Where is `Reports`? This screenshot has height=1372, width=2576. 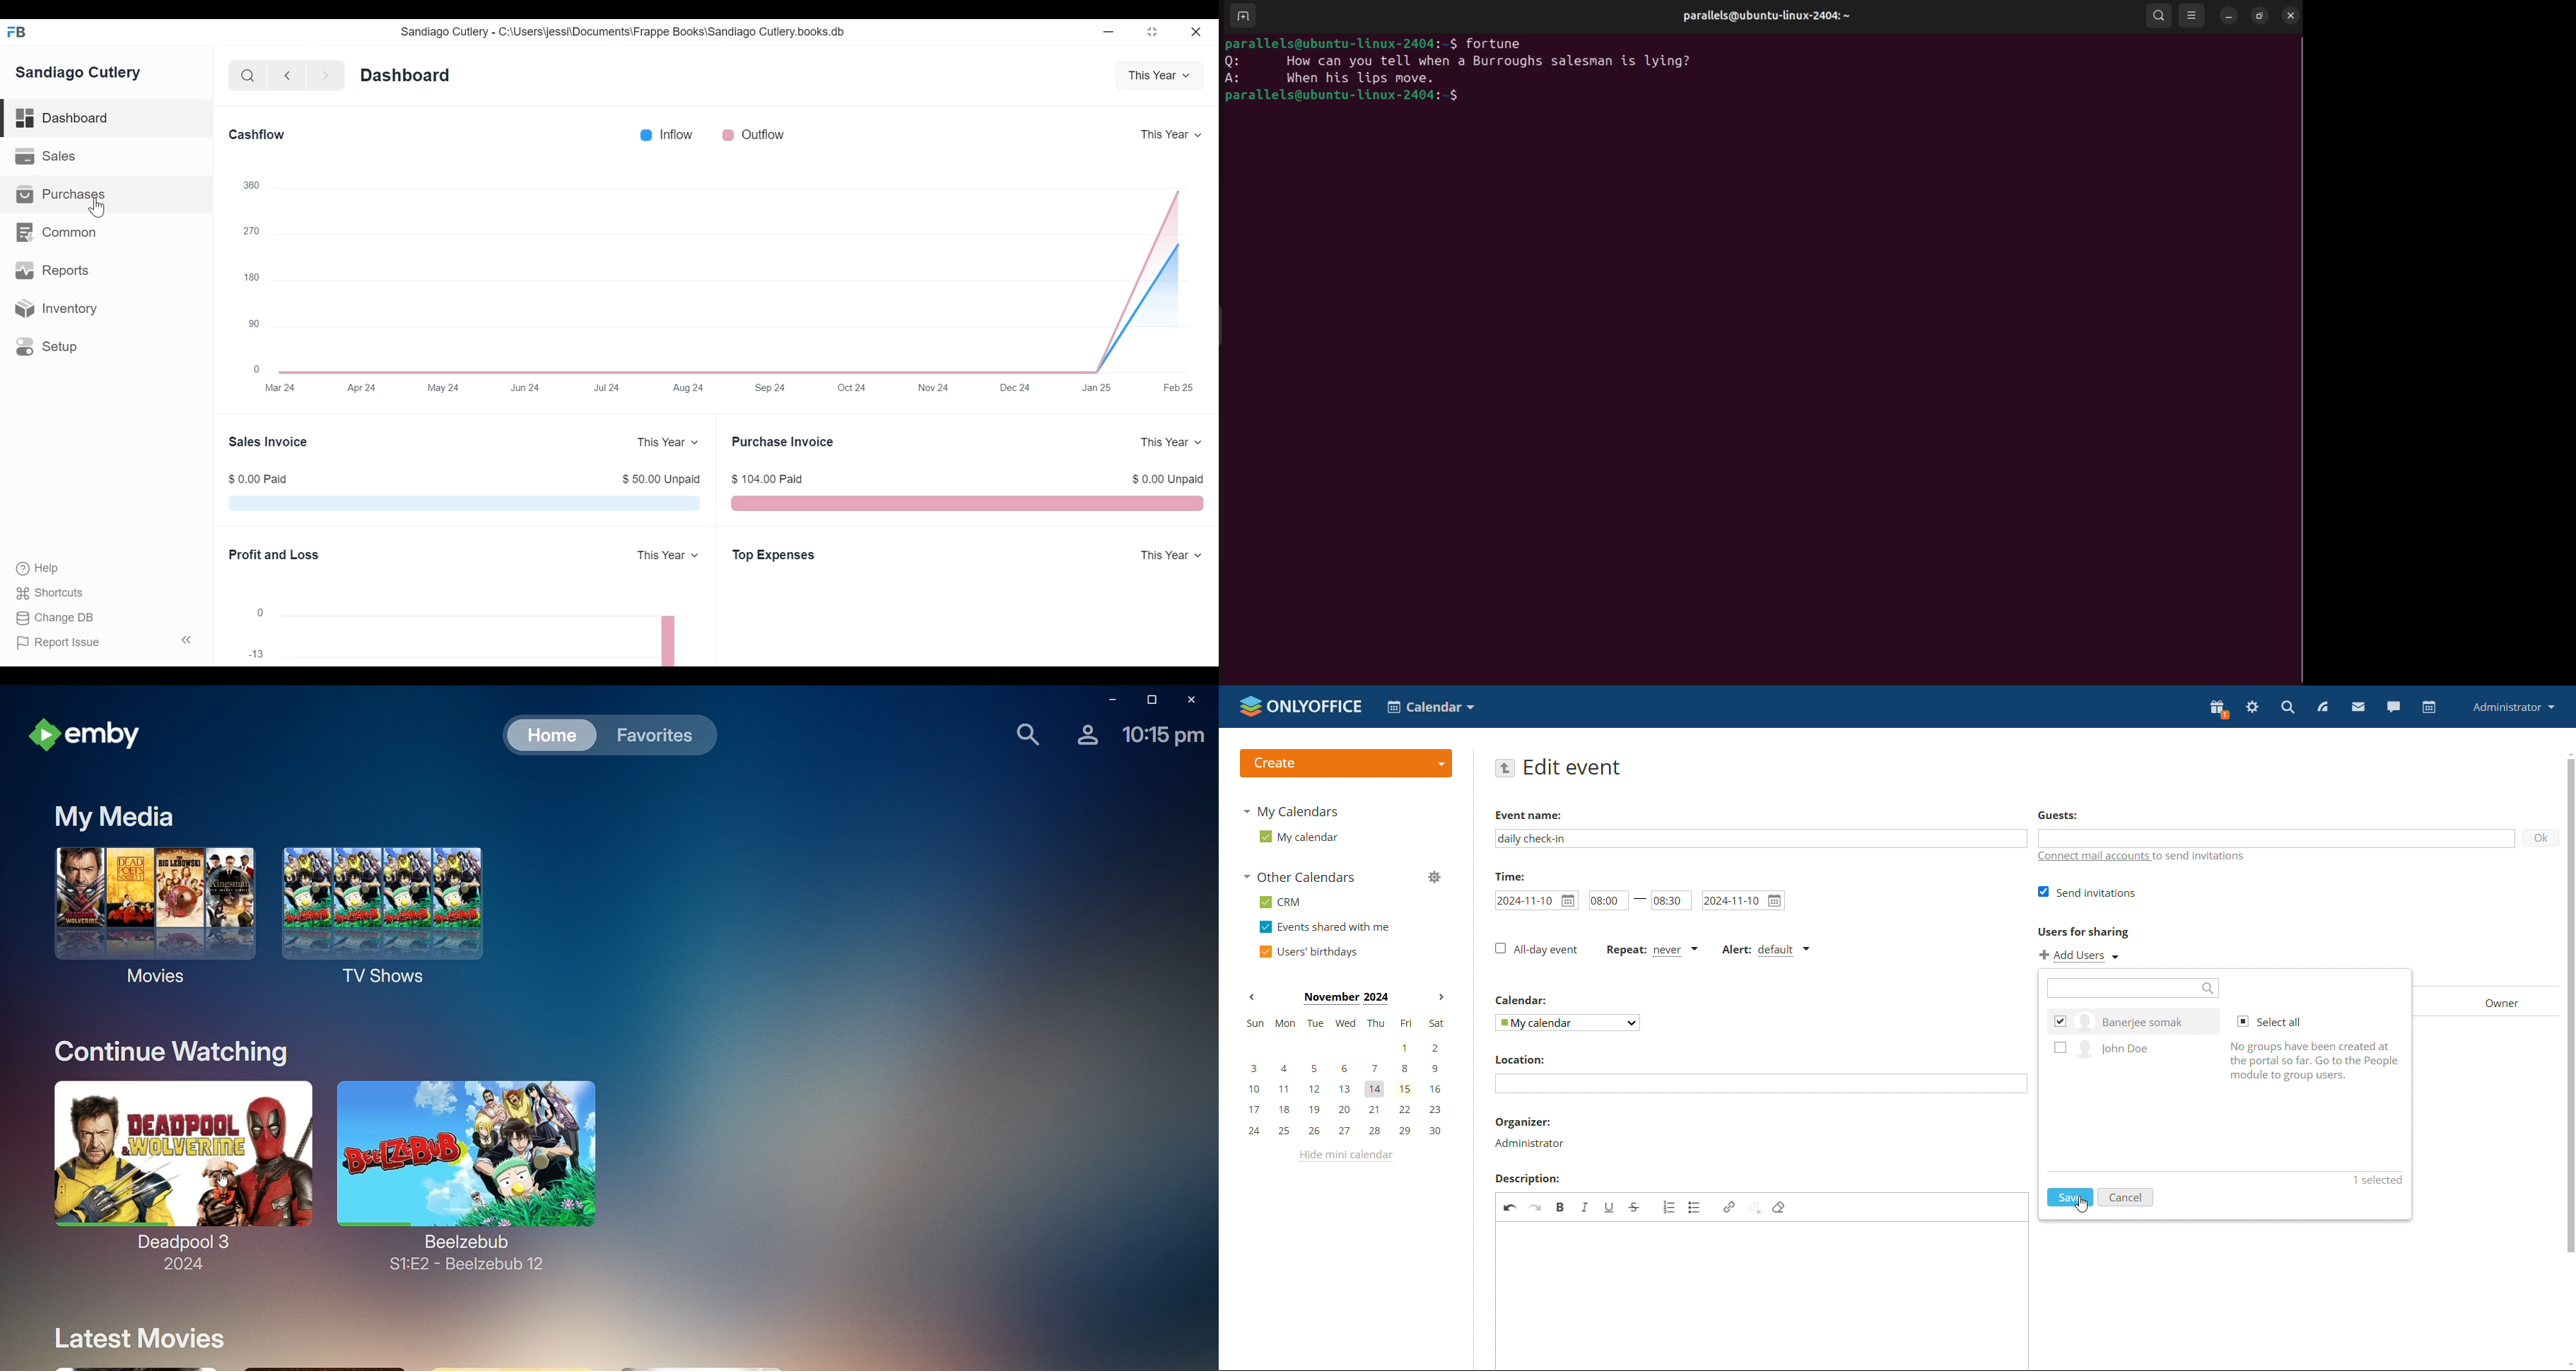
Reports is located at coordinates (51, 271).